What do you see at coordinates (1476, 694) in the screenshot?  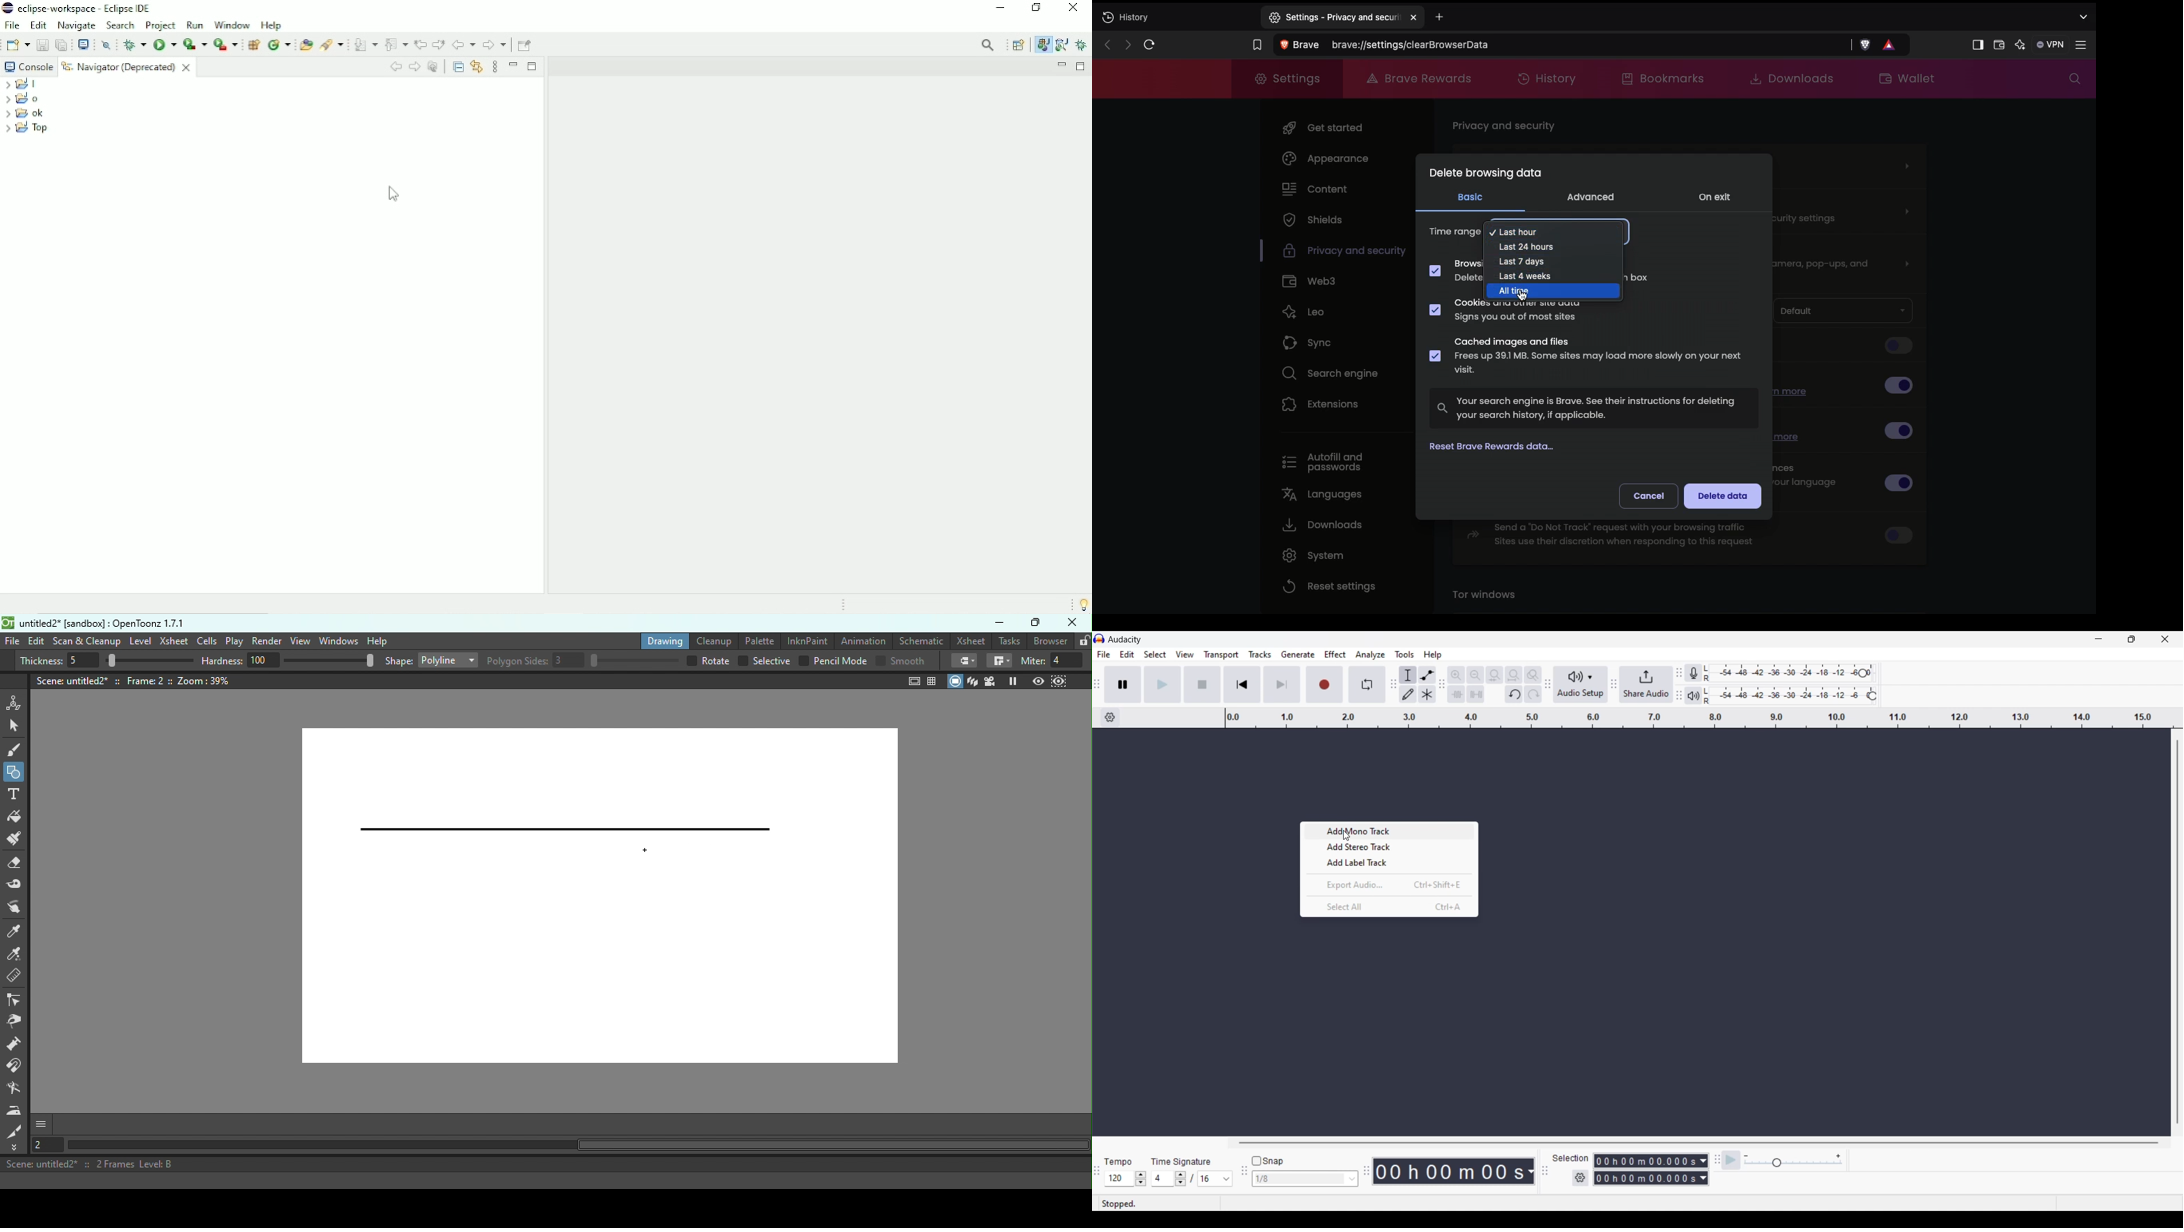 I see `Silence audio selection` at bounding box center [1476, 694].